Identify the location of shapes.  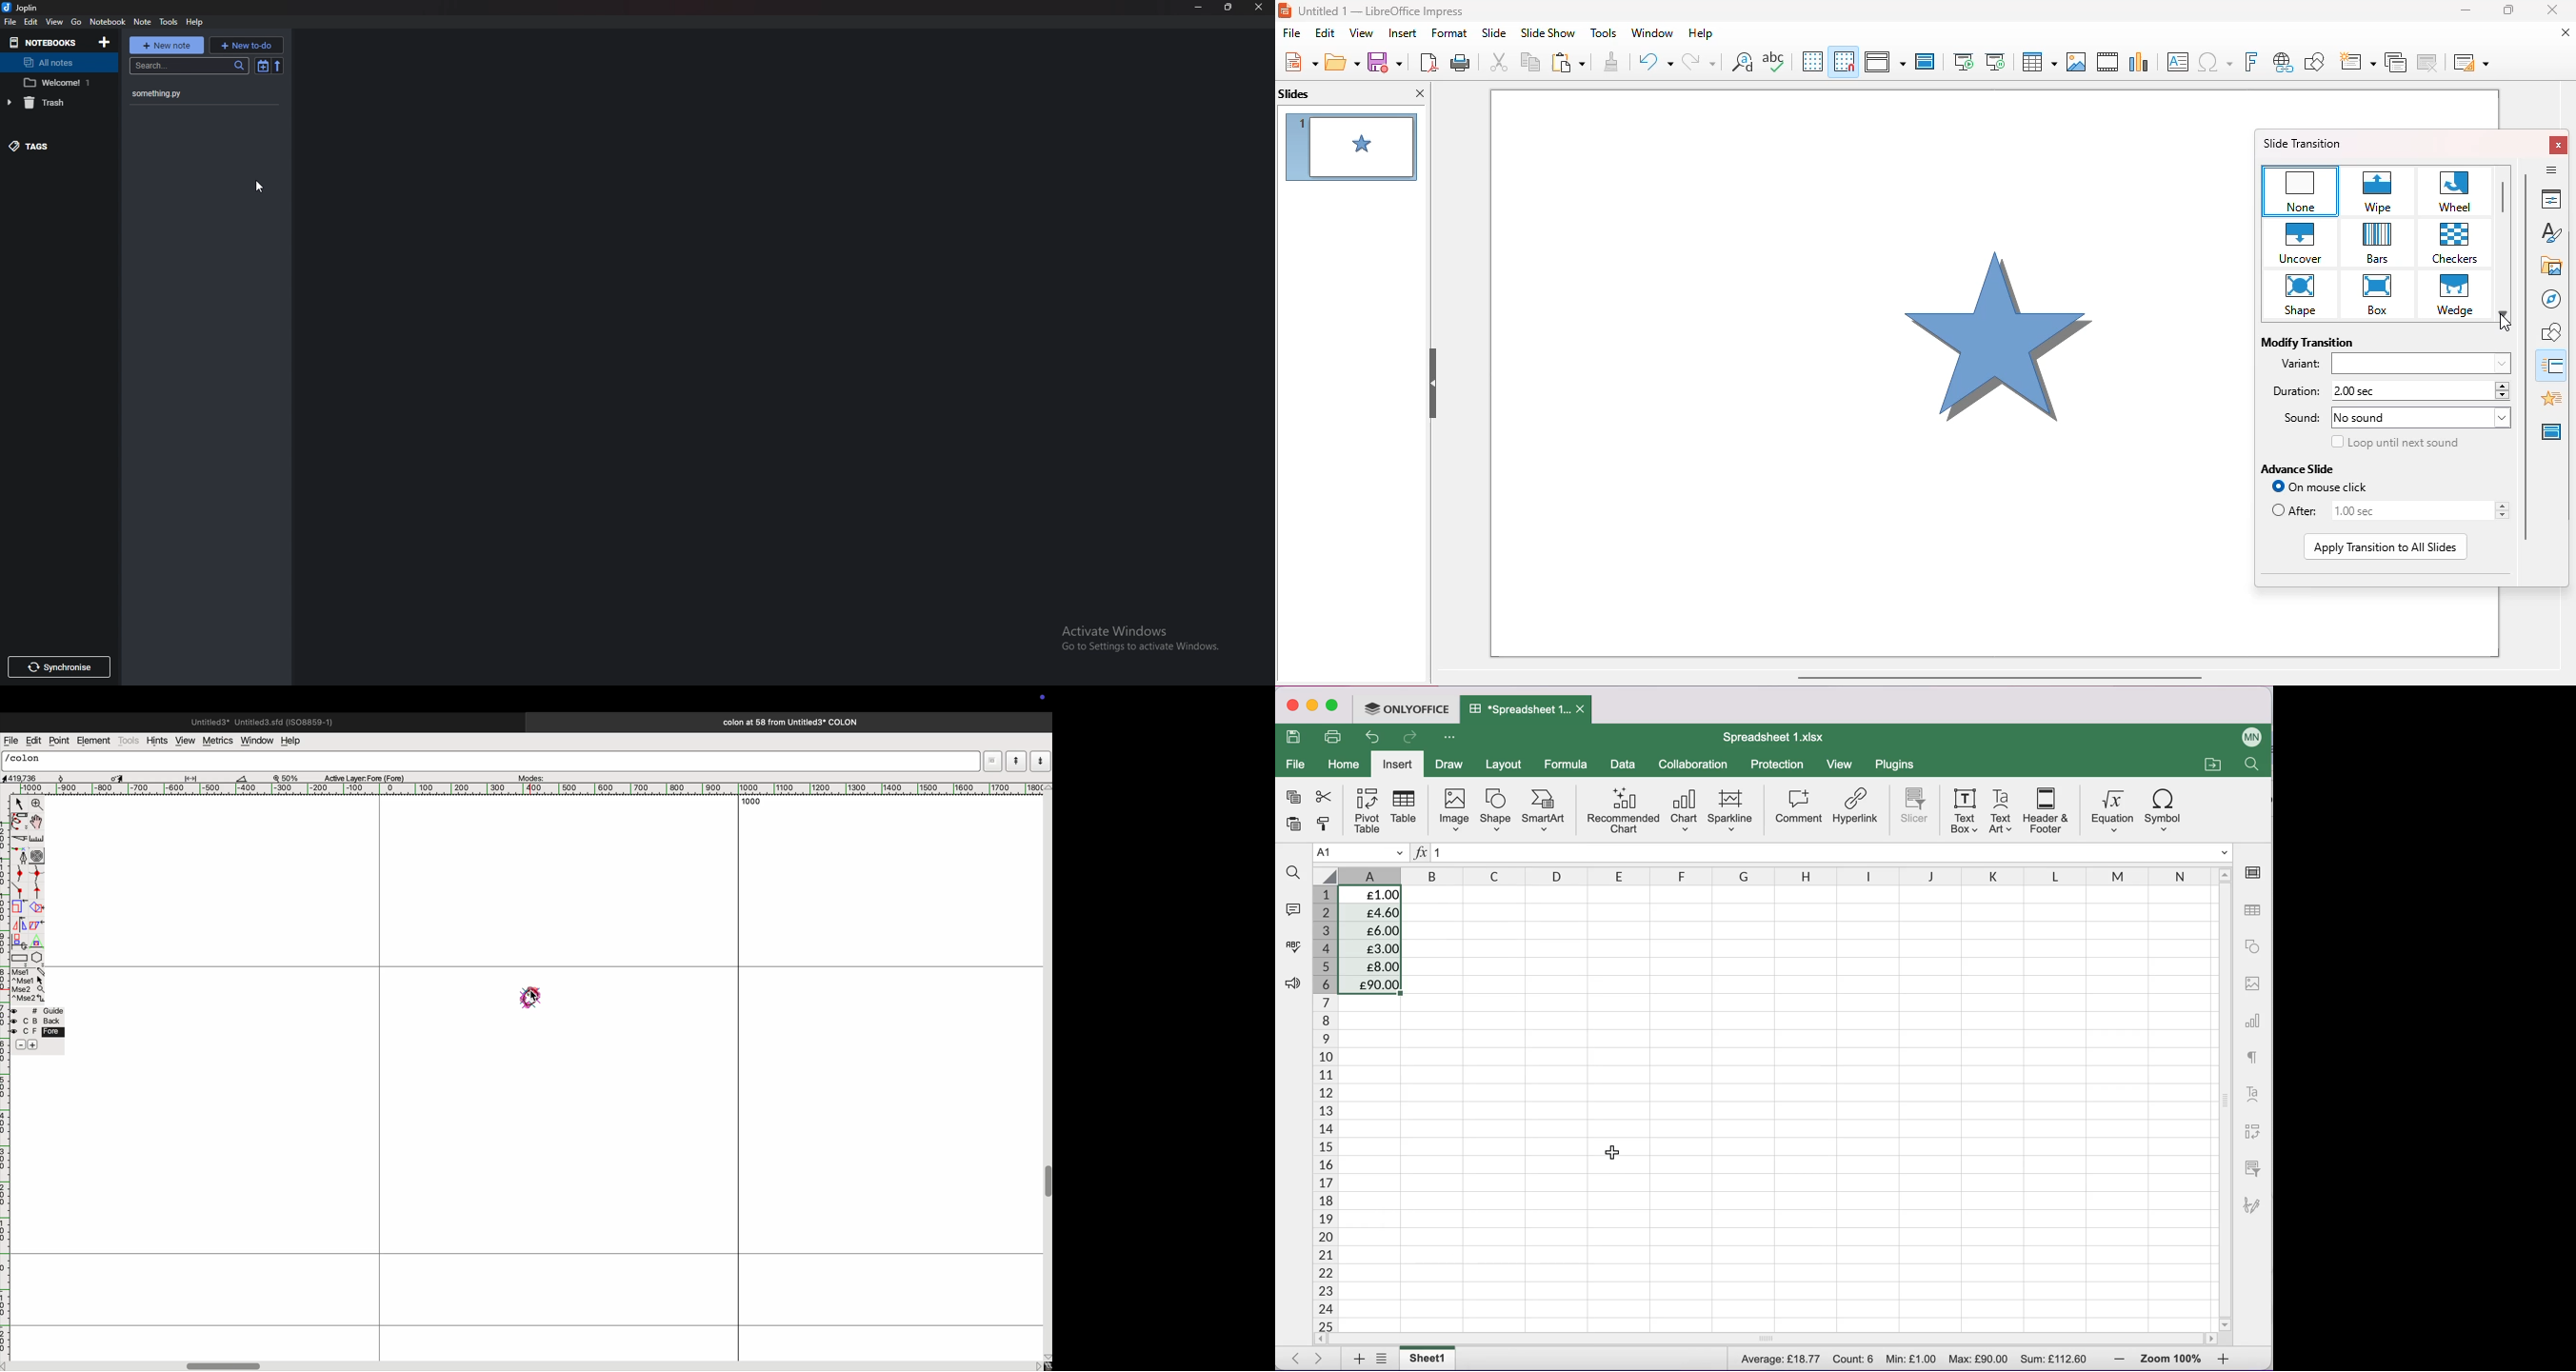
(2553, 331).